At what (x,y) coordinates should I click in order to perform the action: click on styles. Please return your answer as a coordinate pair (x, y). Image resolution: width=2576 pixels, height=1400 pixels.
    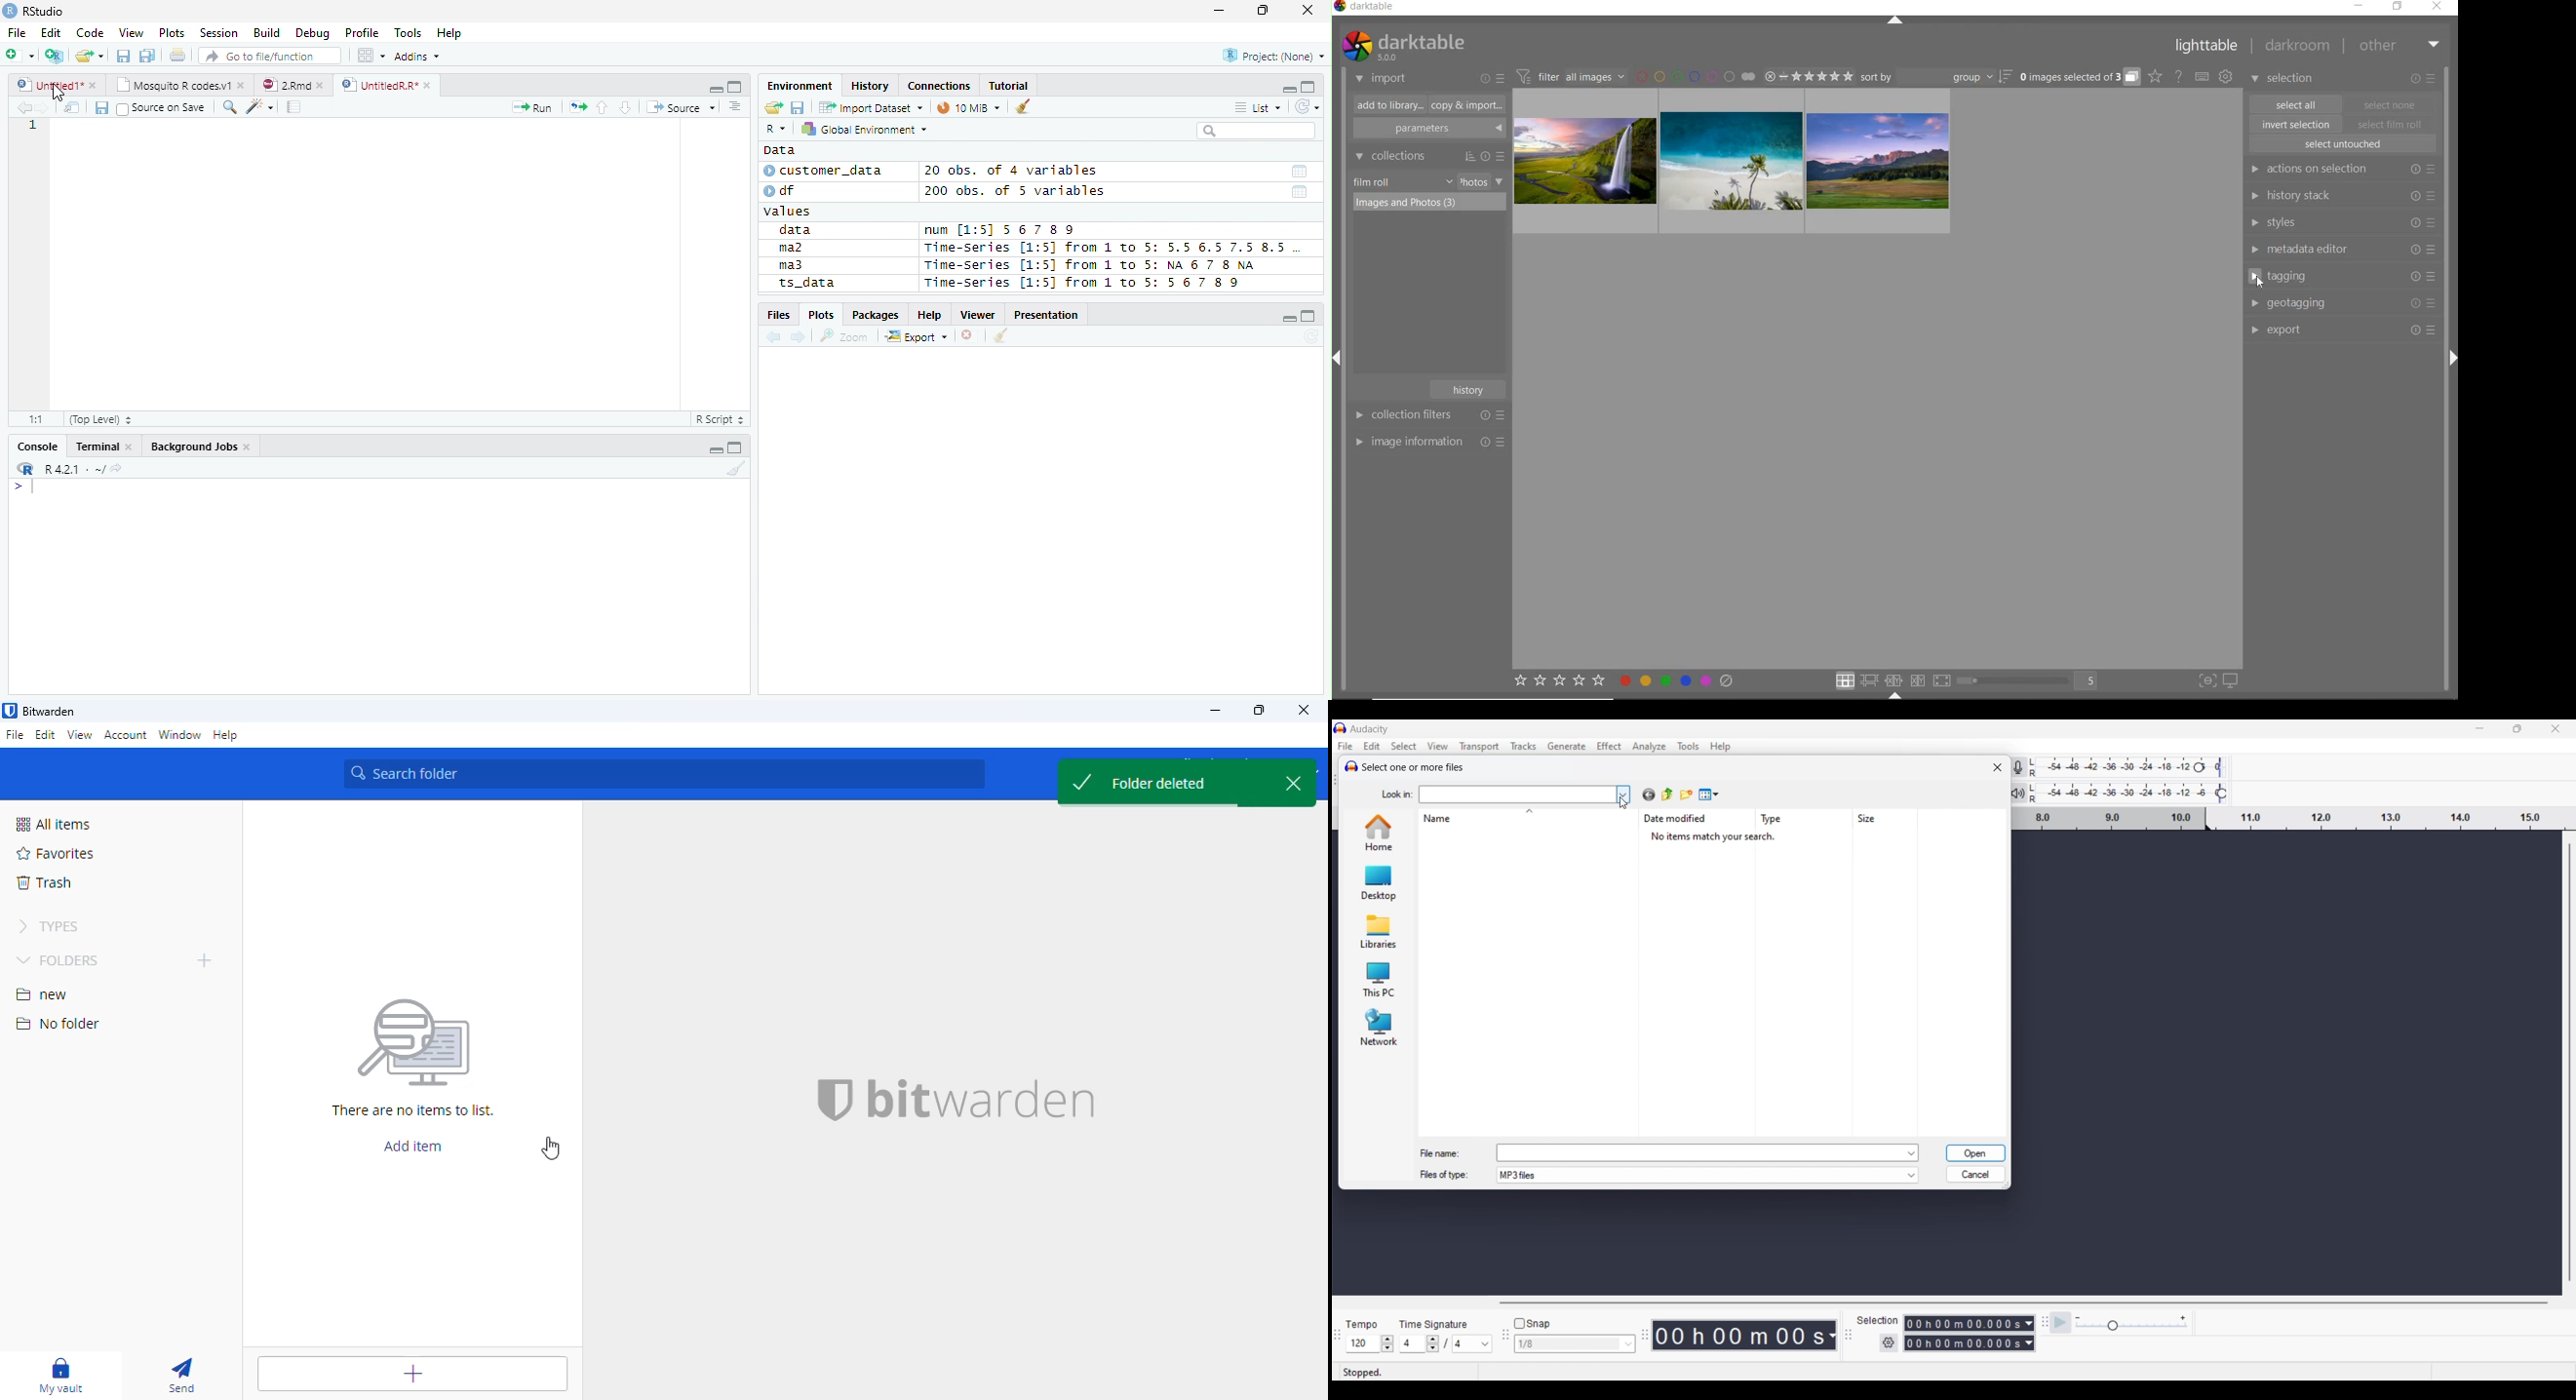
    Looking at the image, I should click on (2342, 223).